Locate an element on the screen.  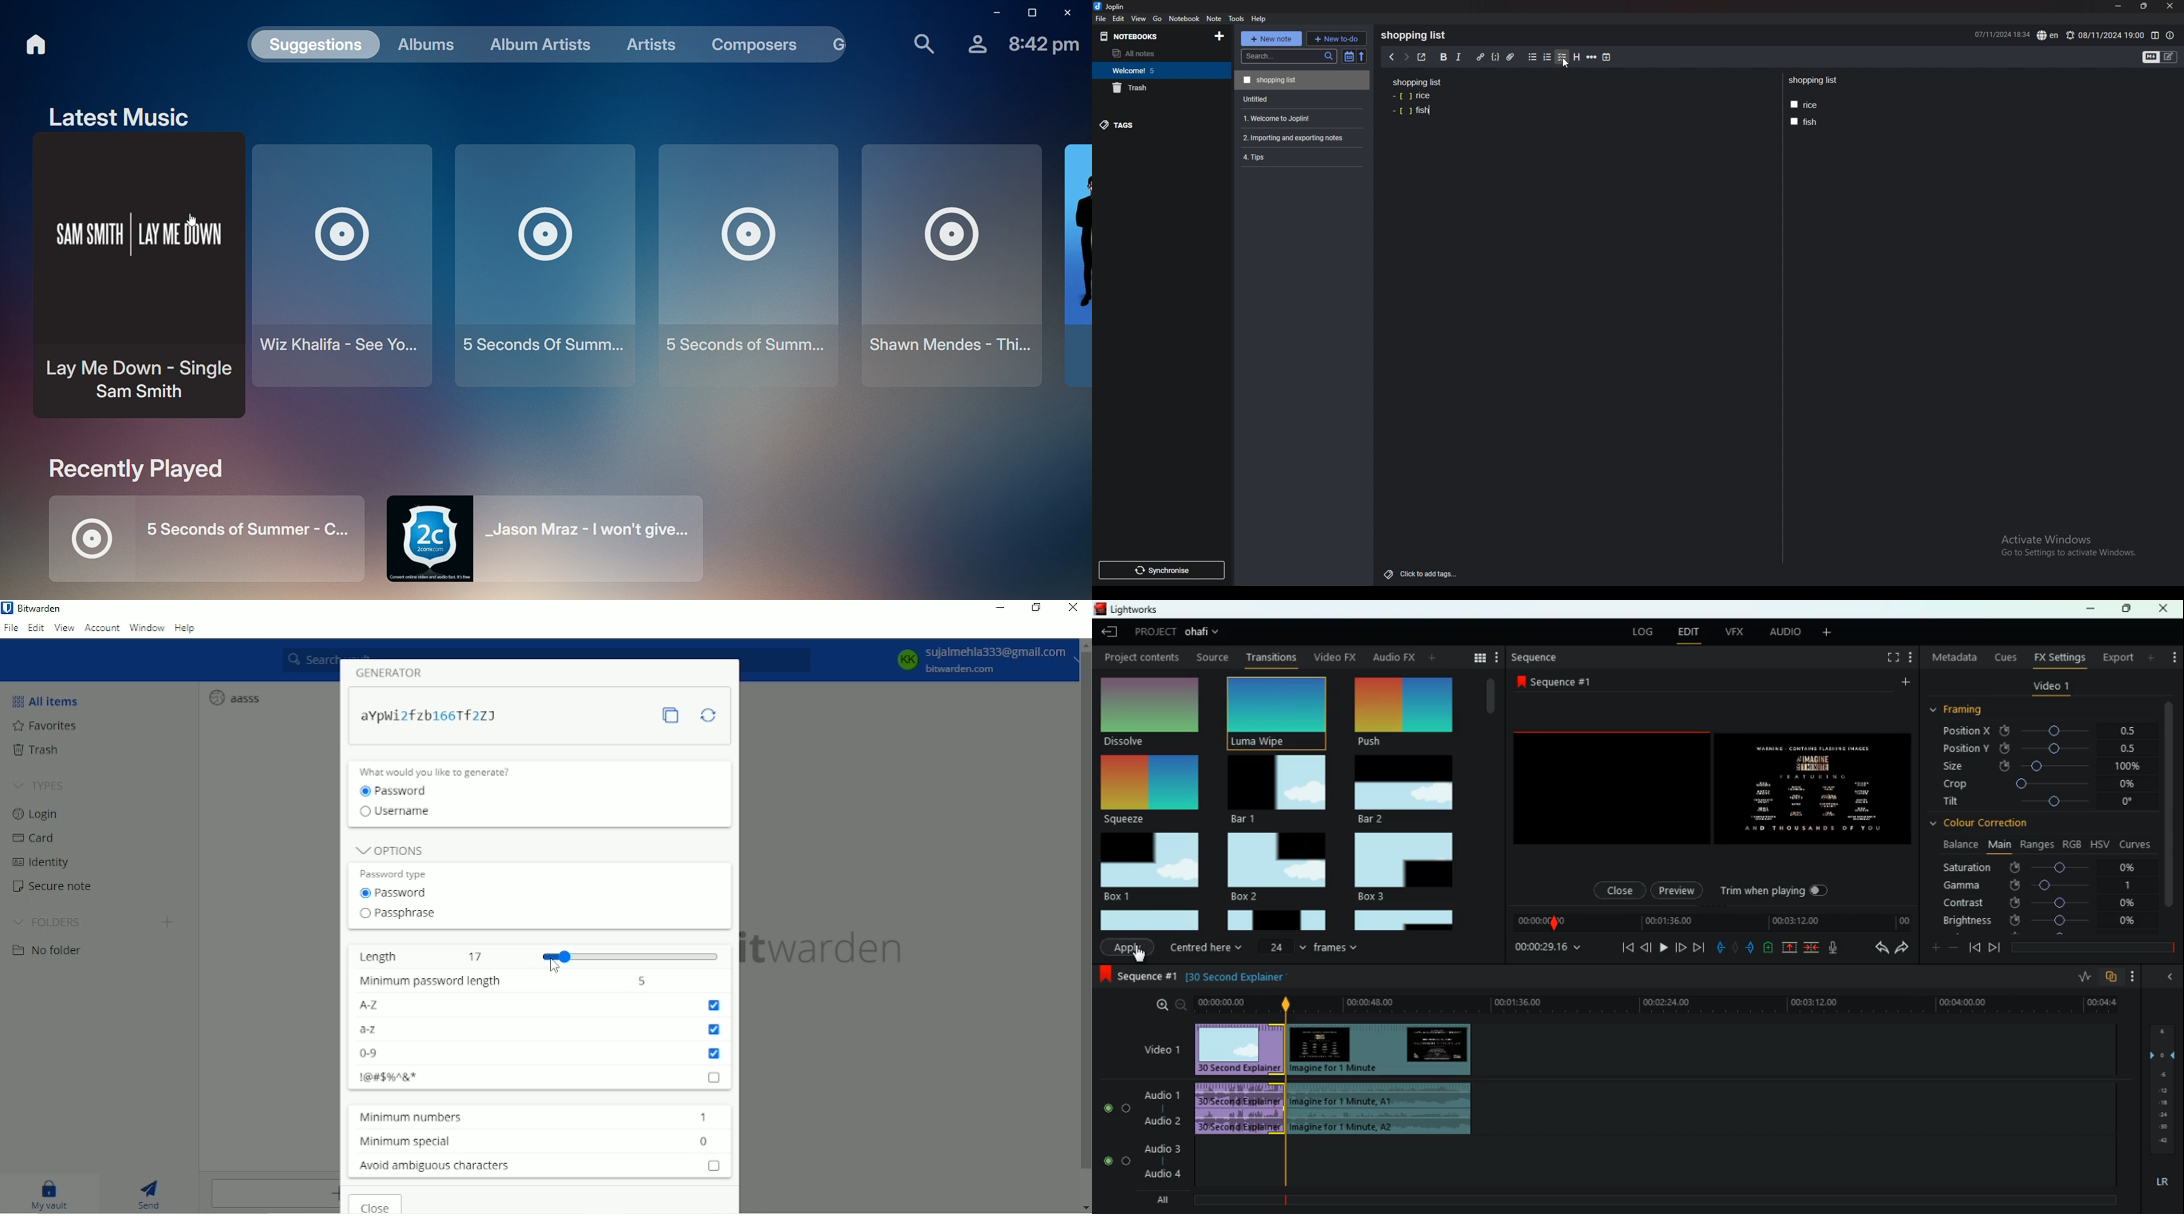
add tags is located at coordinates (1421, 576).